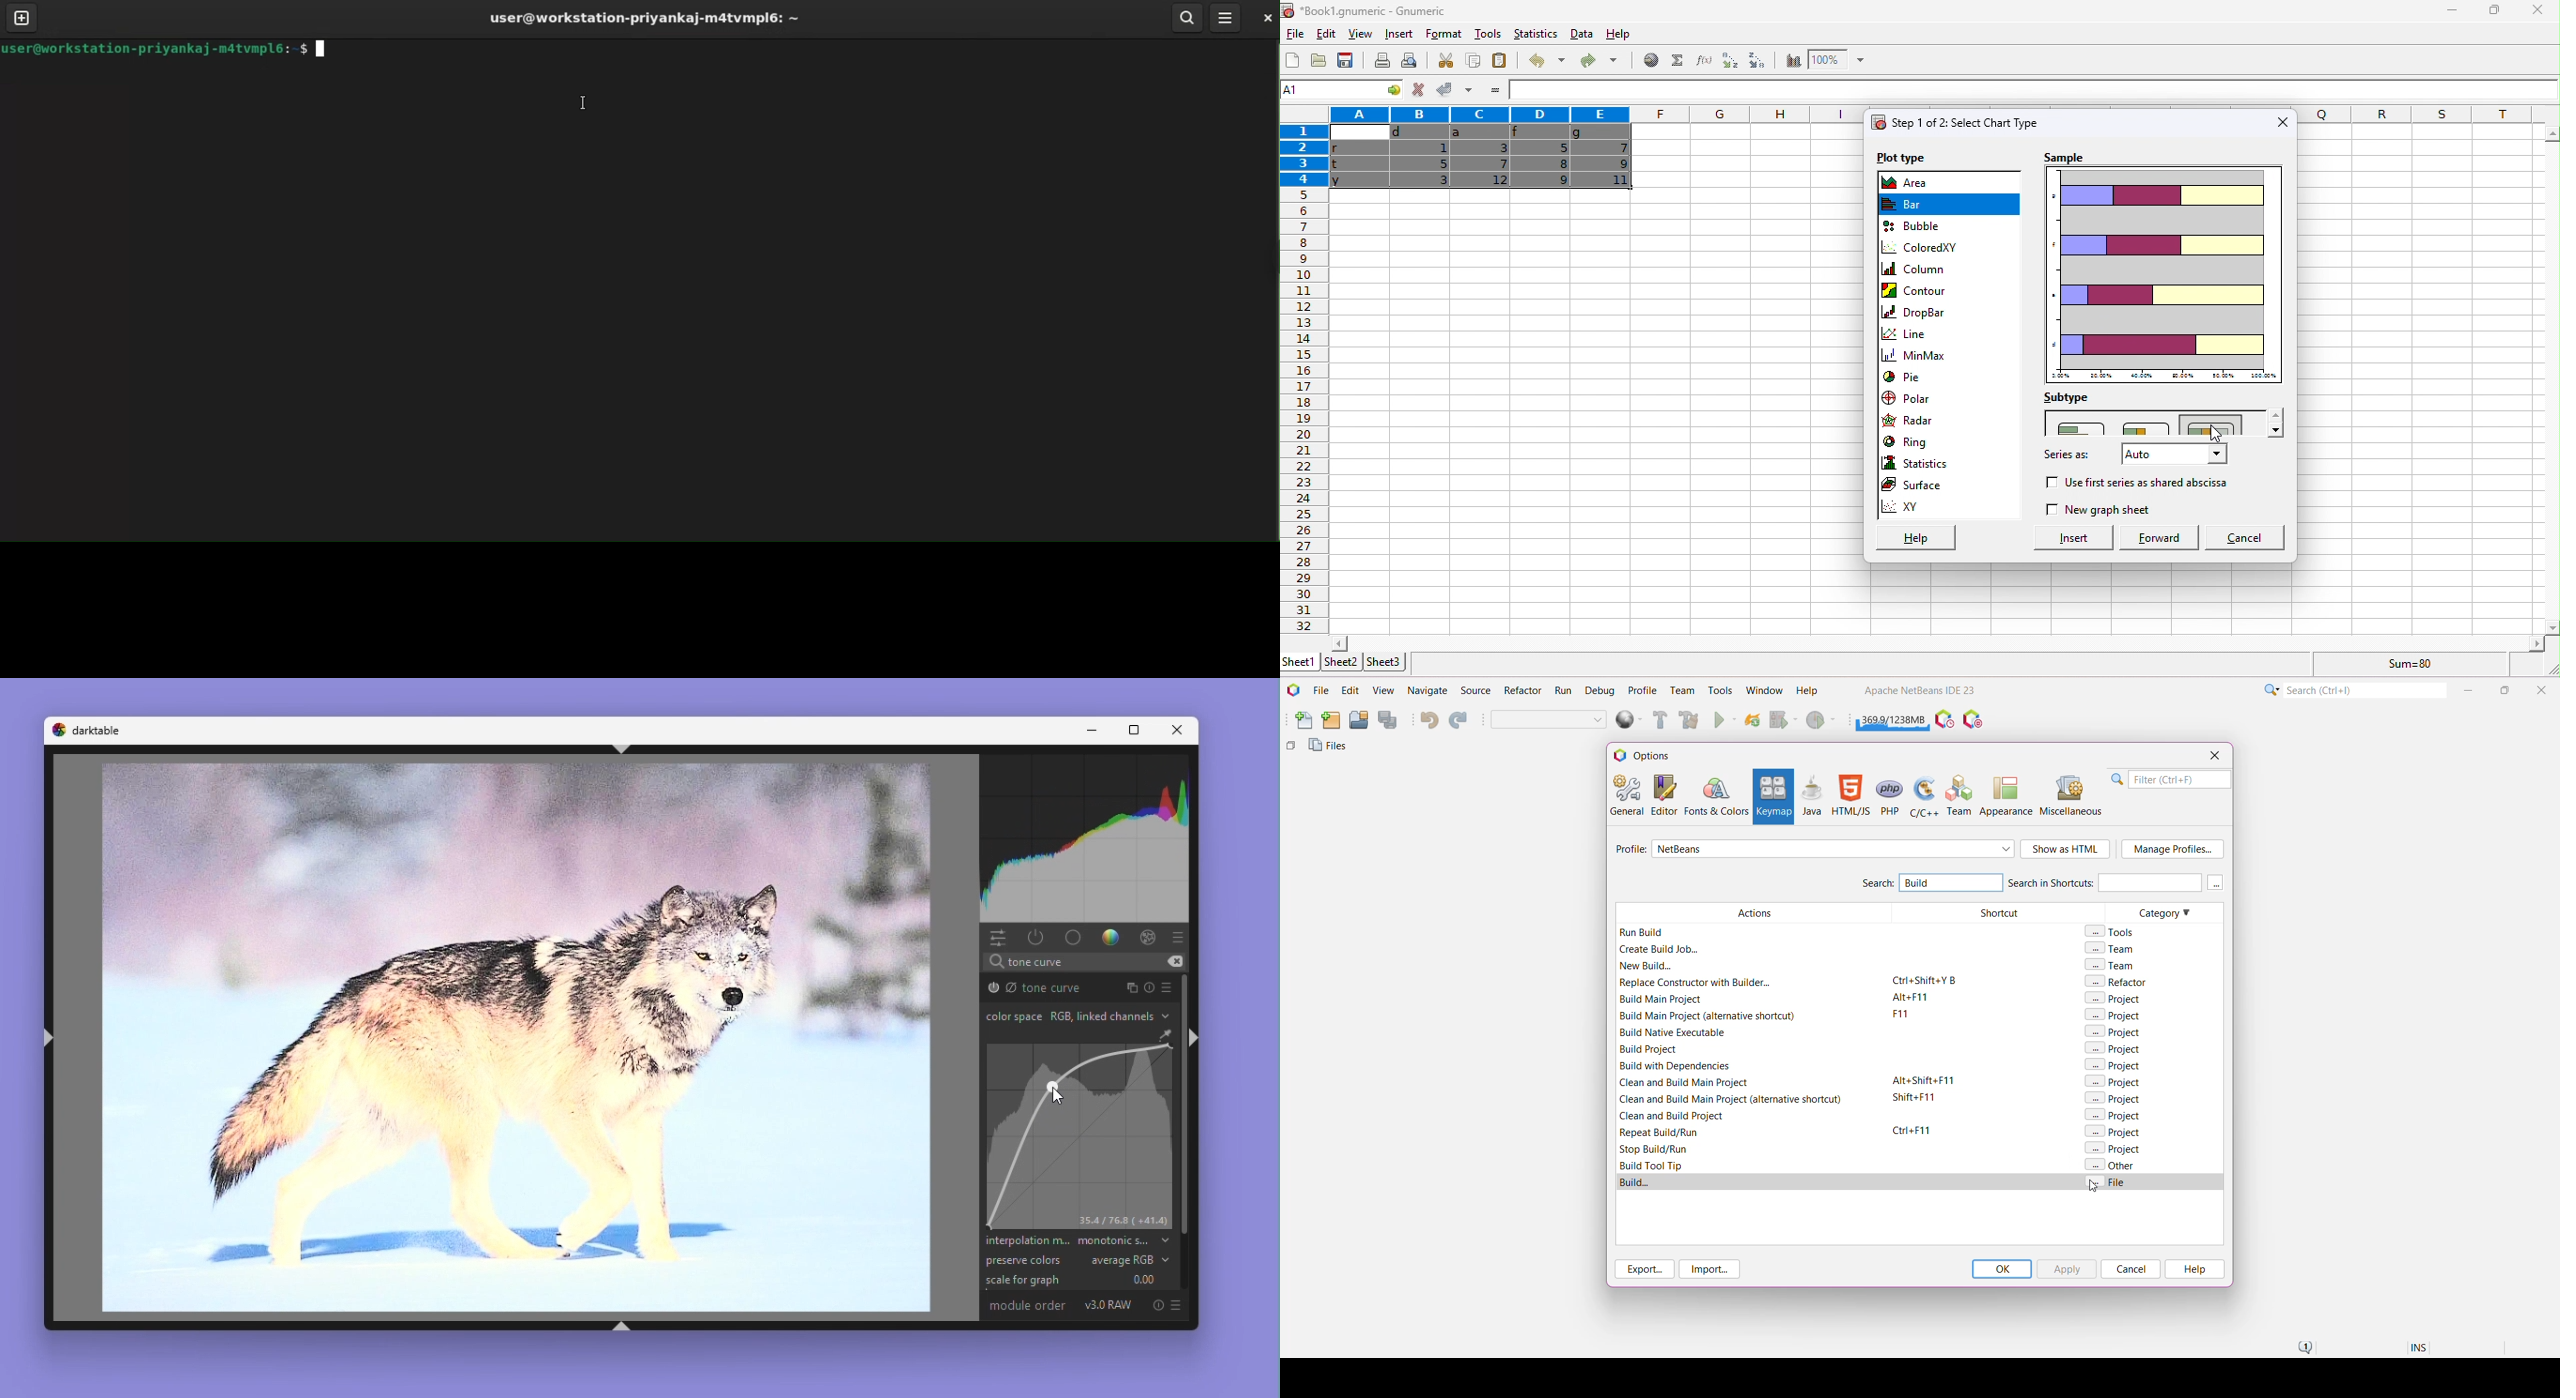 Image resolution: width=2576 pixels, height=1400 pixels. What do you see at coordinates (1366, 10) in the screenshot?
I see `Book1.gnumeric - Gnumeric` at bounding box center [1366, 10].